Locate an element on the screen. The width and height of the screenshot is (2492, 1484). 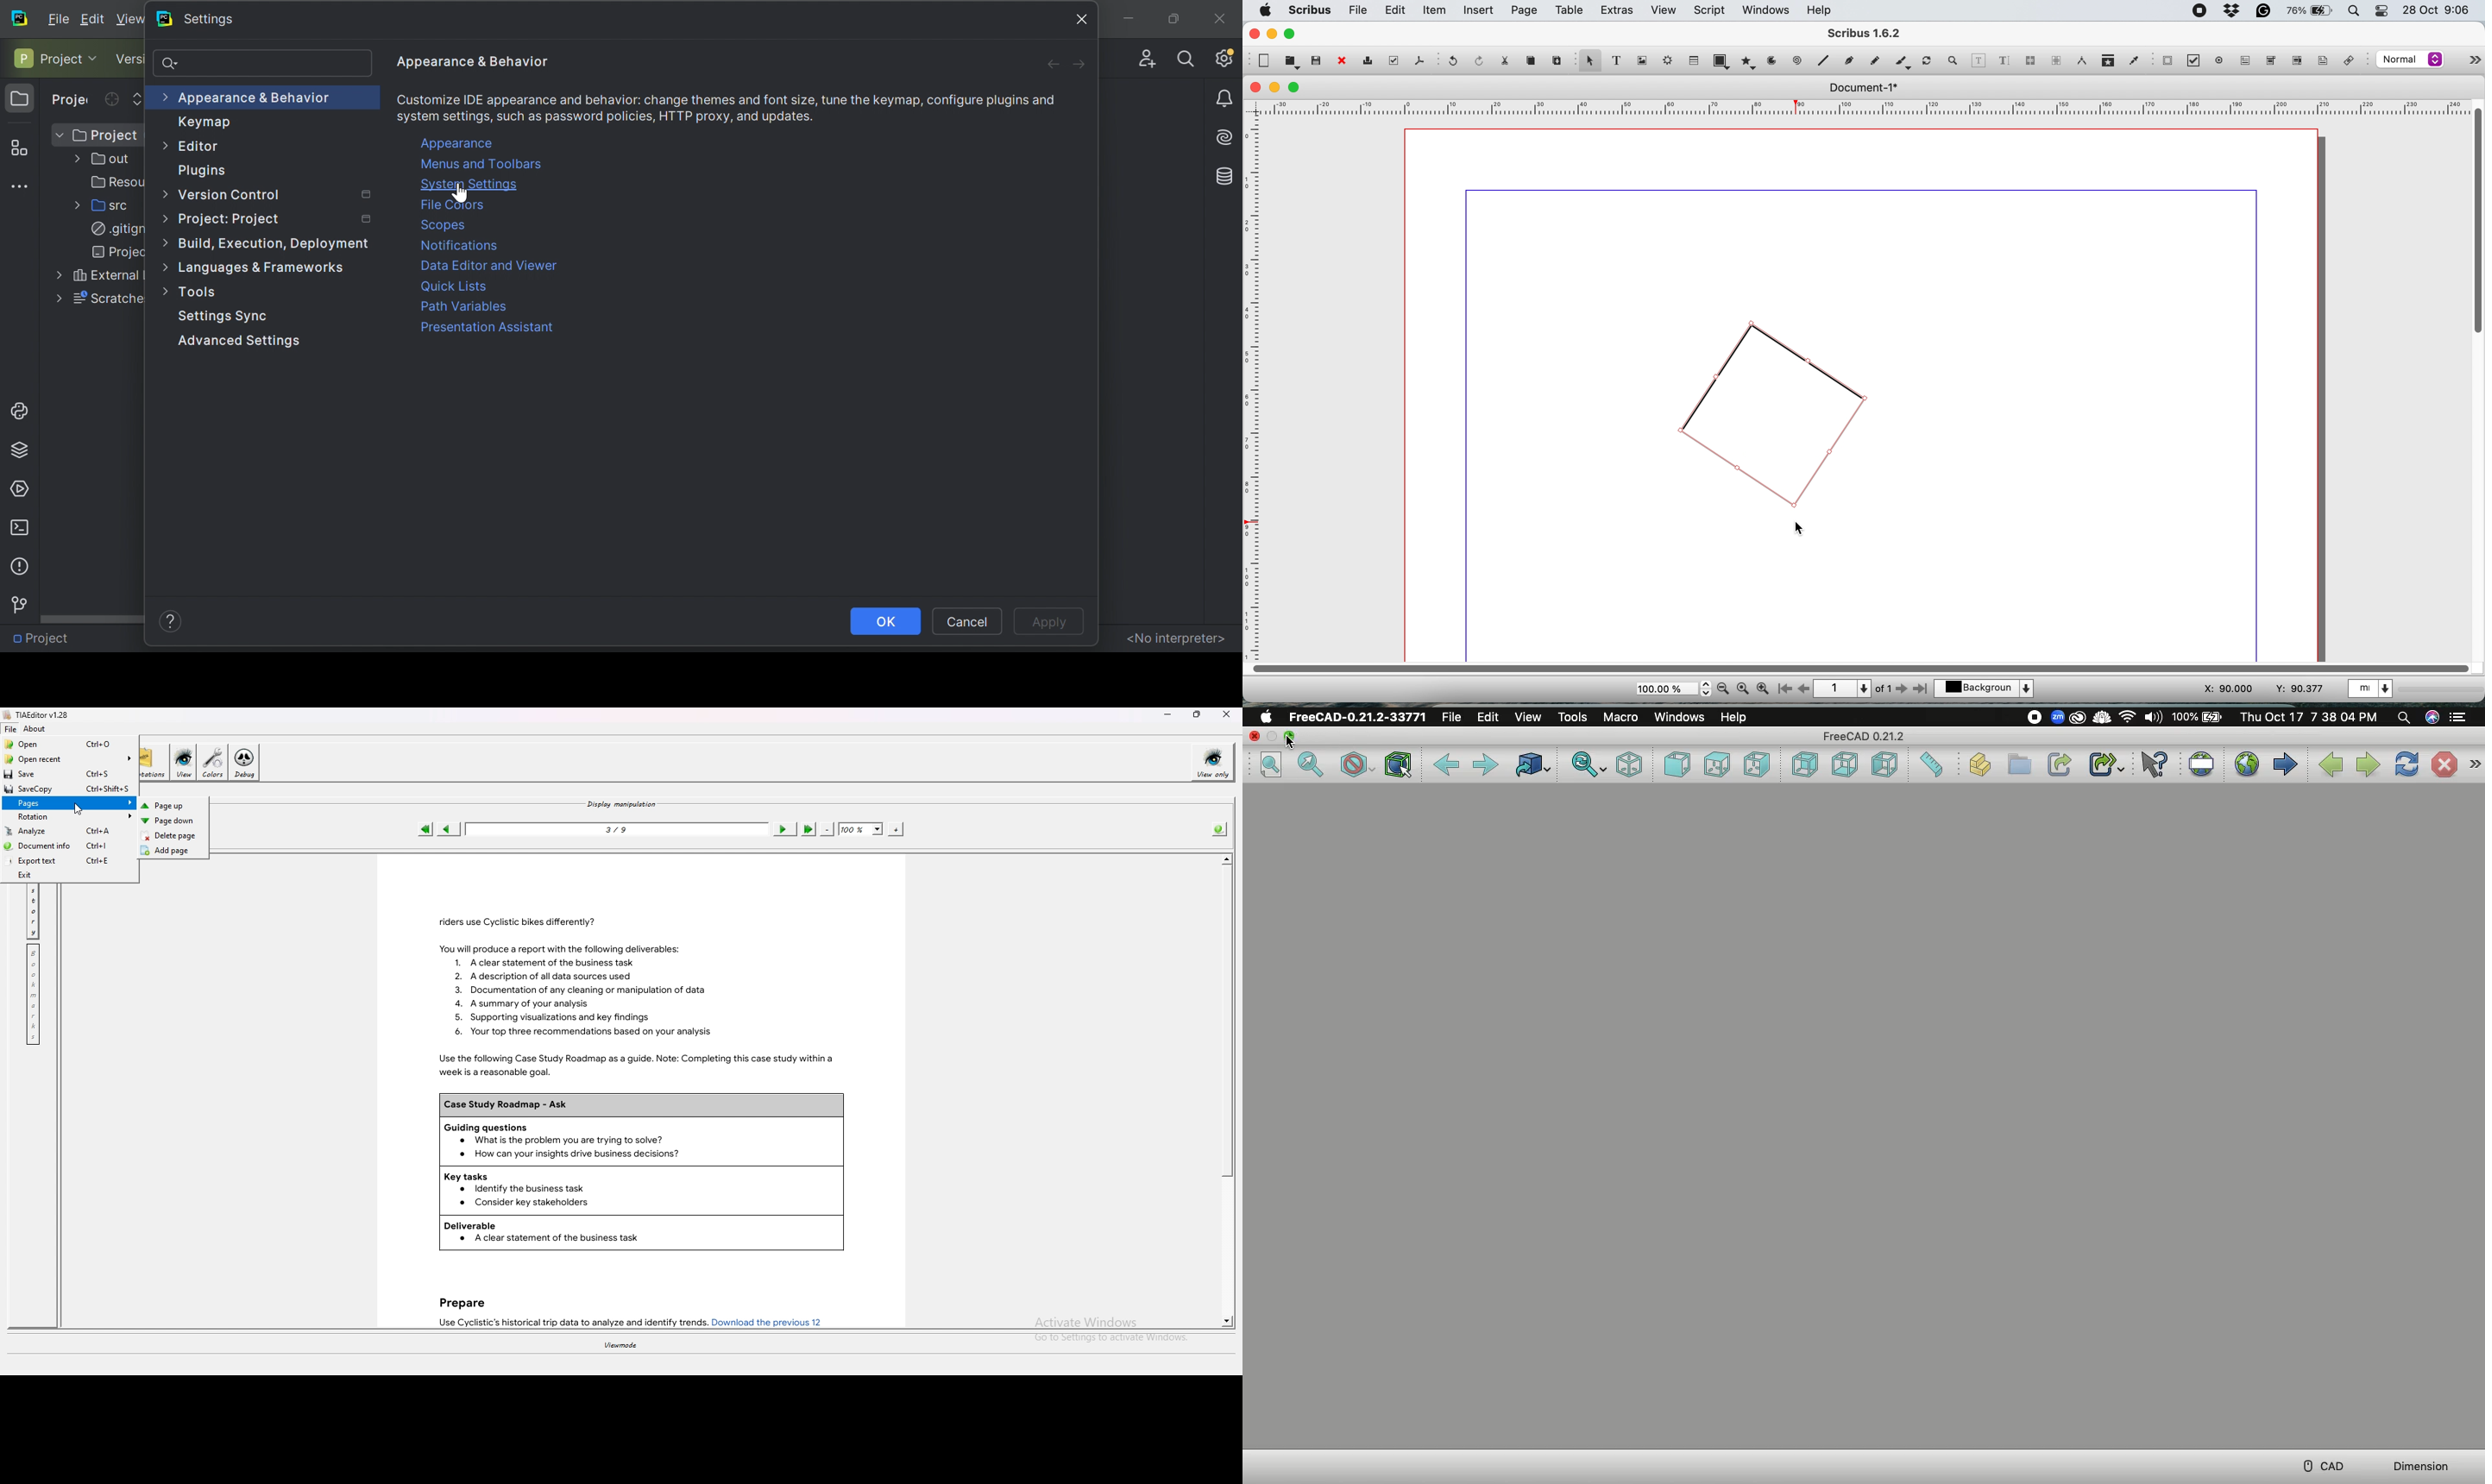
Tools is located at coordinates (1571, 717).